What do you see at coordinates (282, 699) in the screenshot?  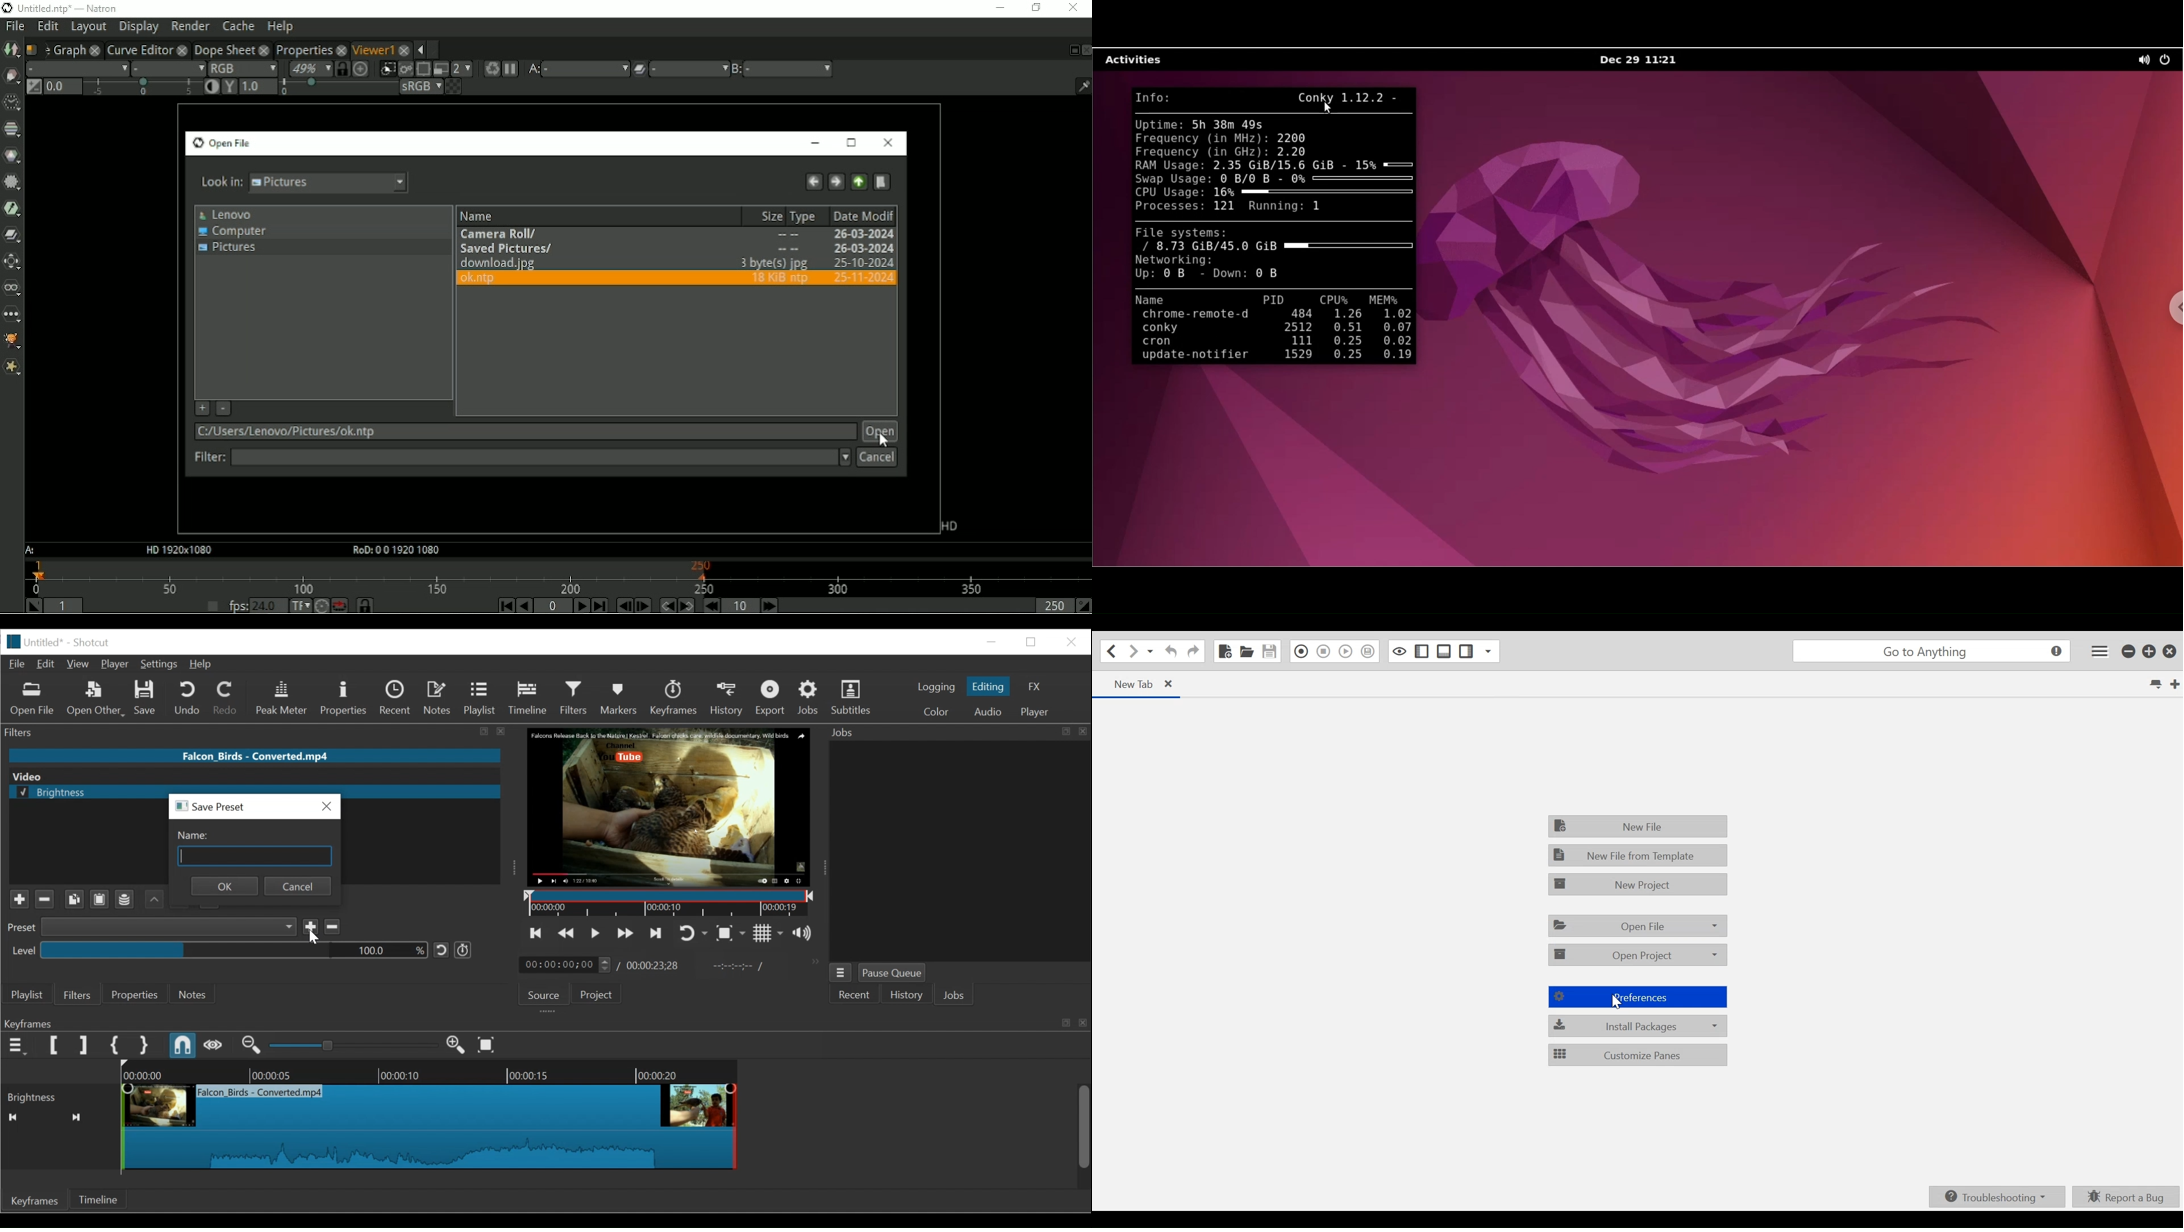 I see `Peak Meter` at bounding box center [282, 699].